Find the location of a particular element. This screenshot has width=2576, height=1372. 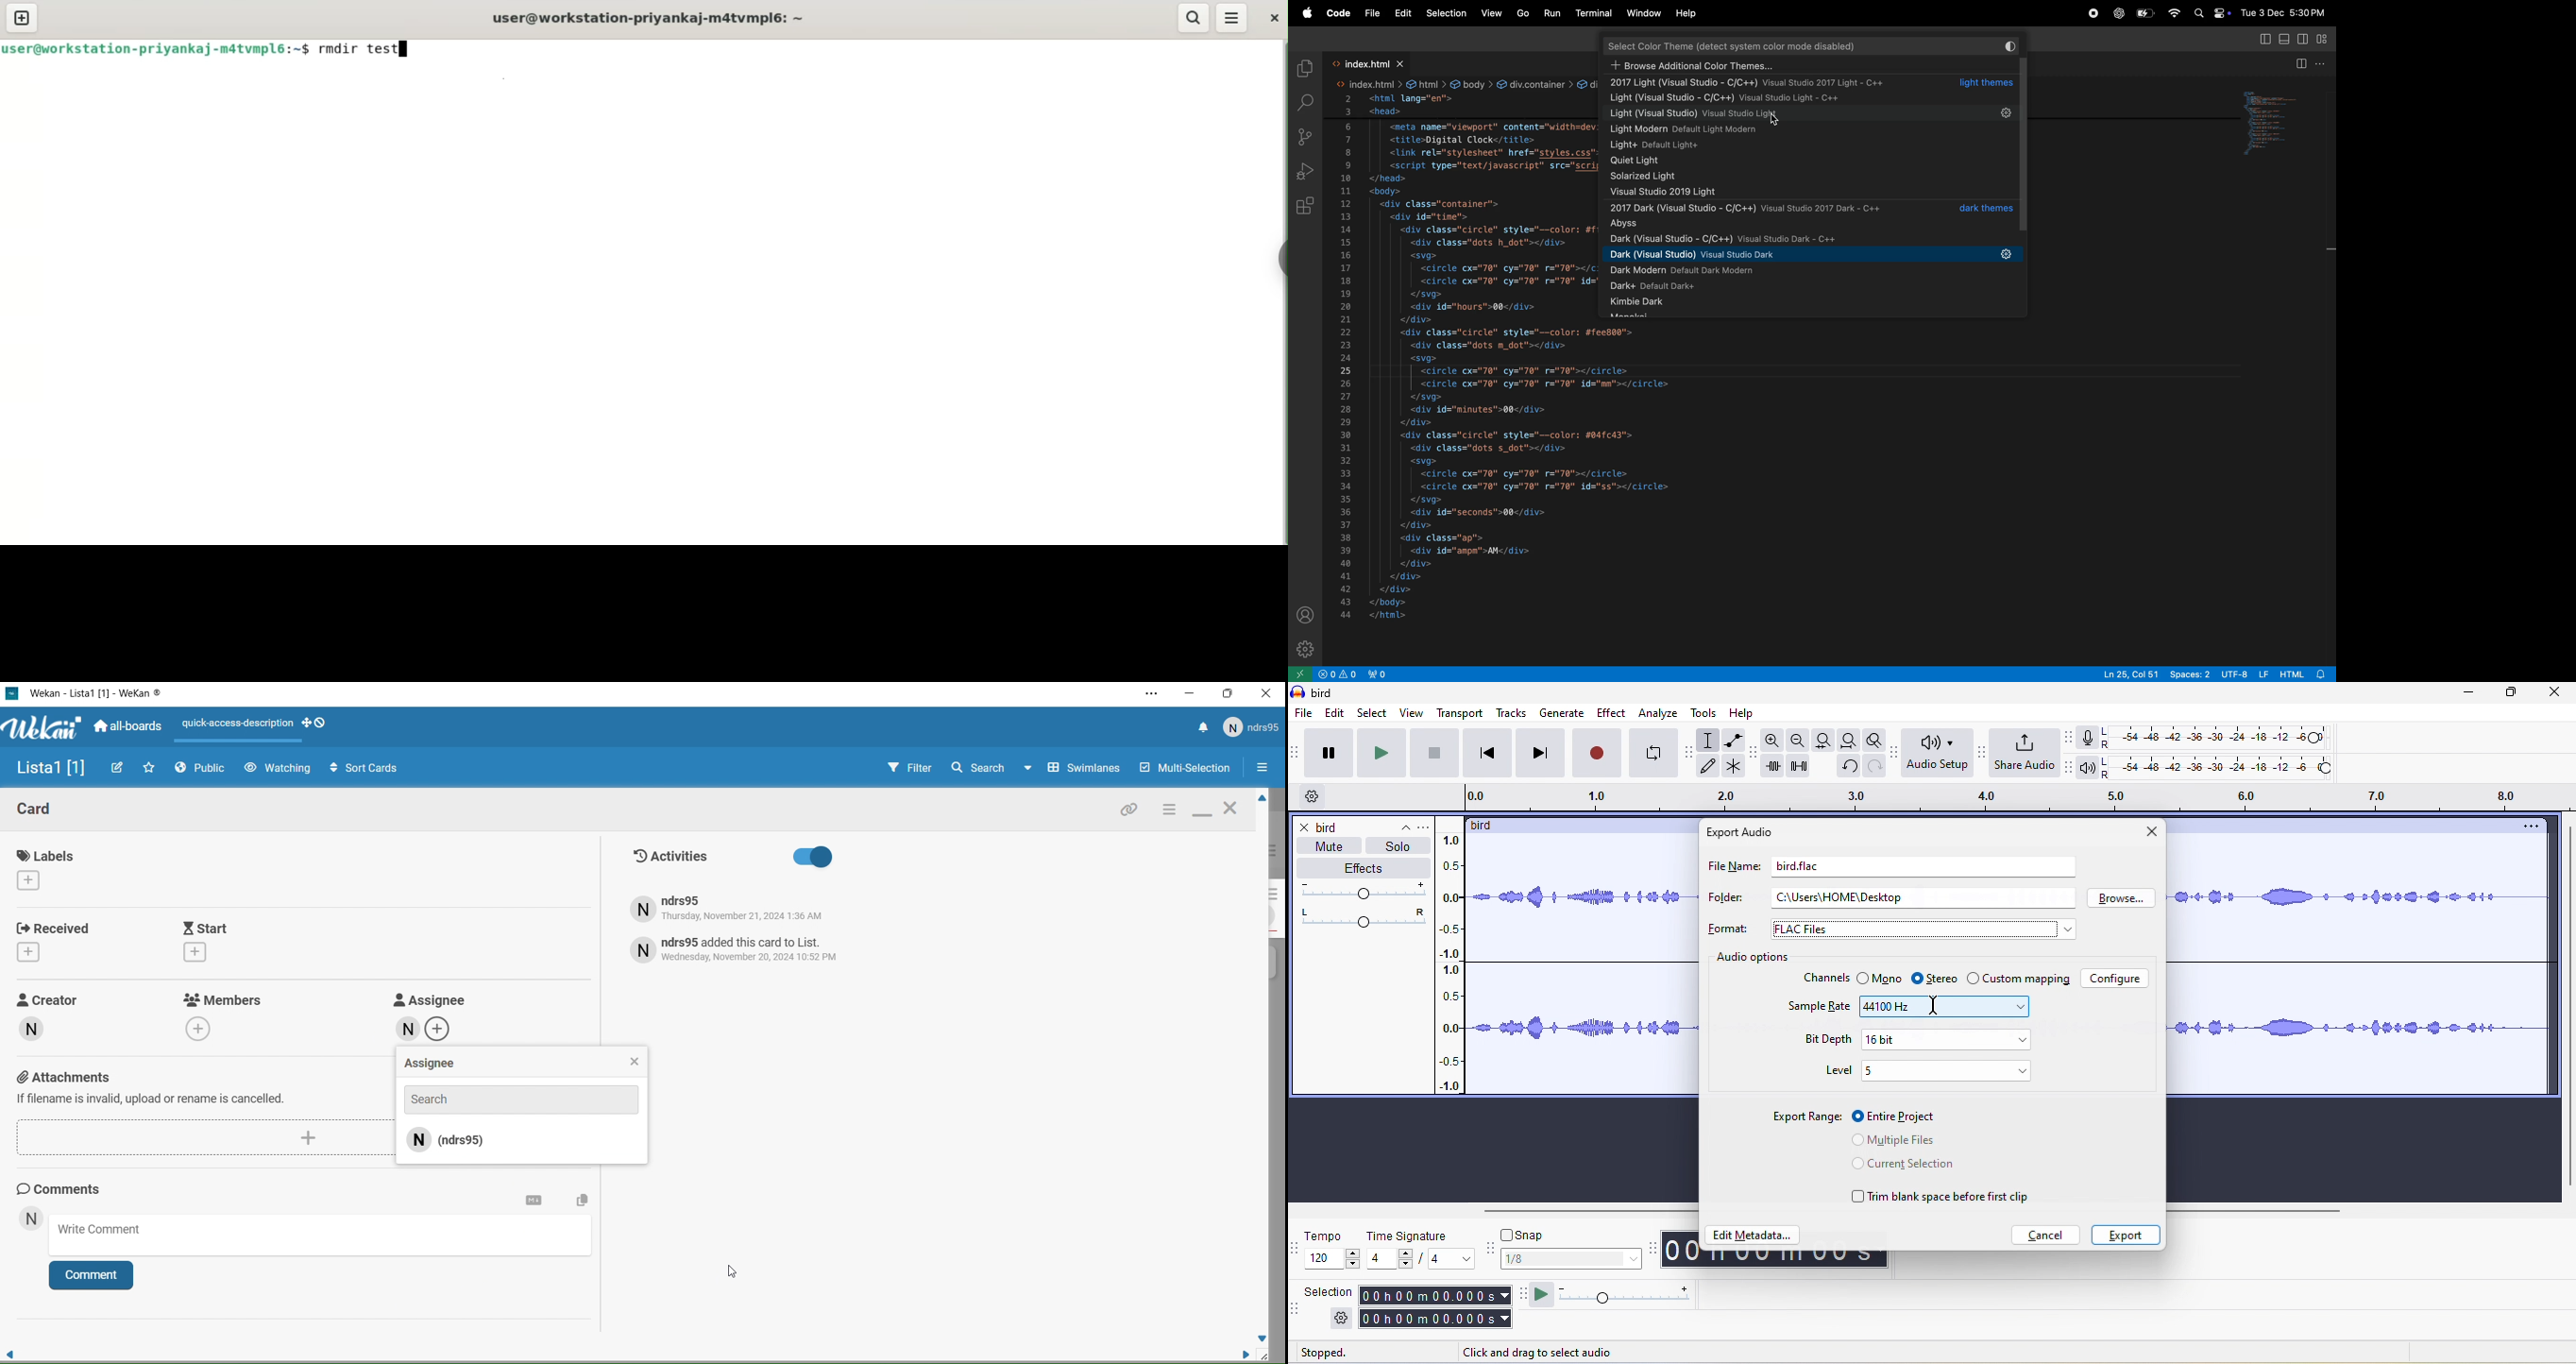

Layout Actions is located at coordinates (236, 724).